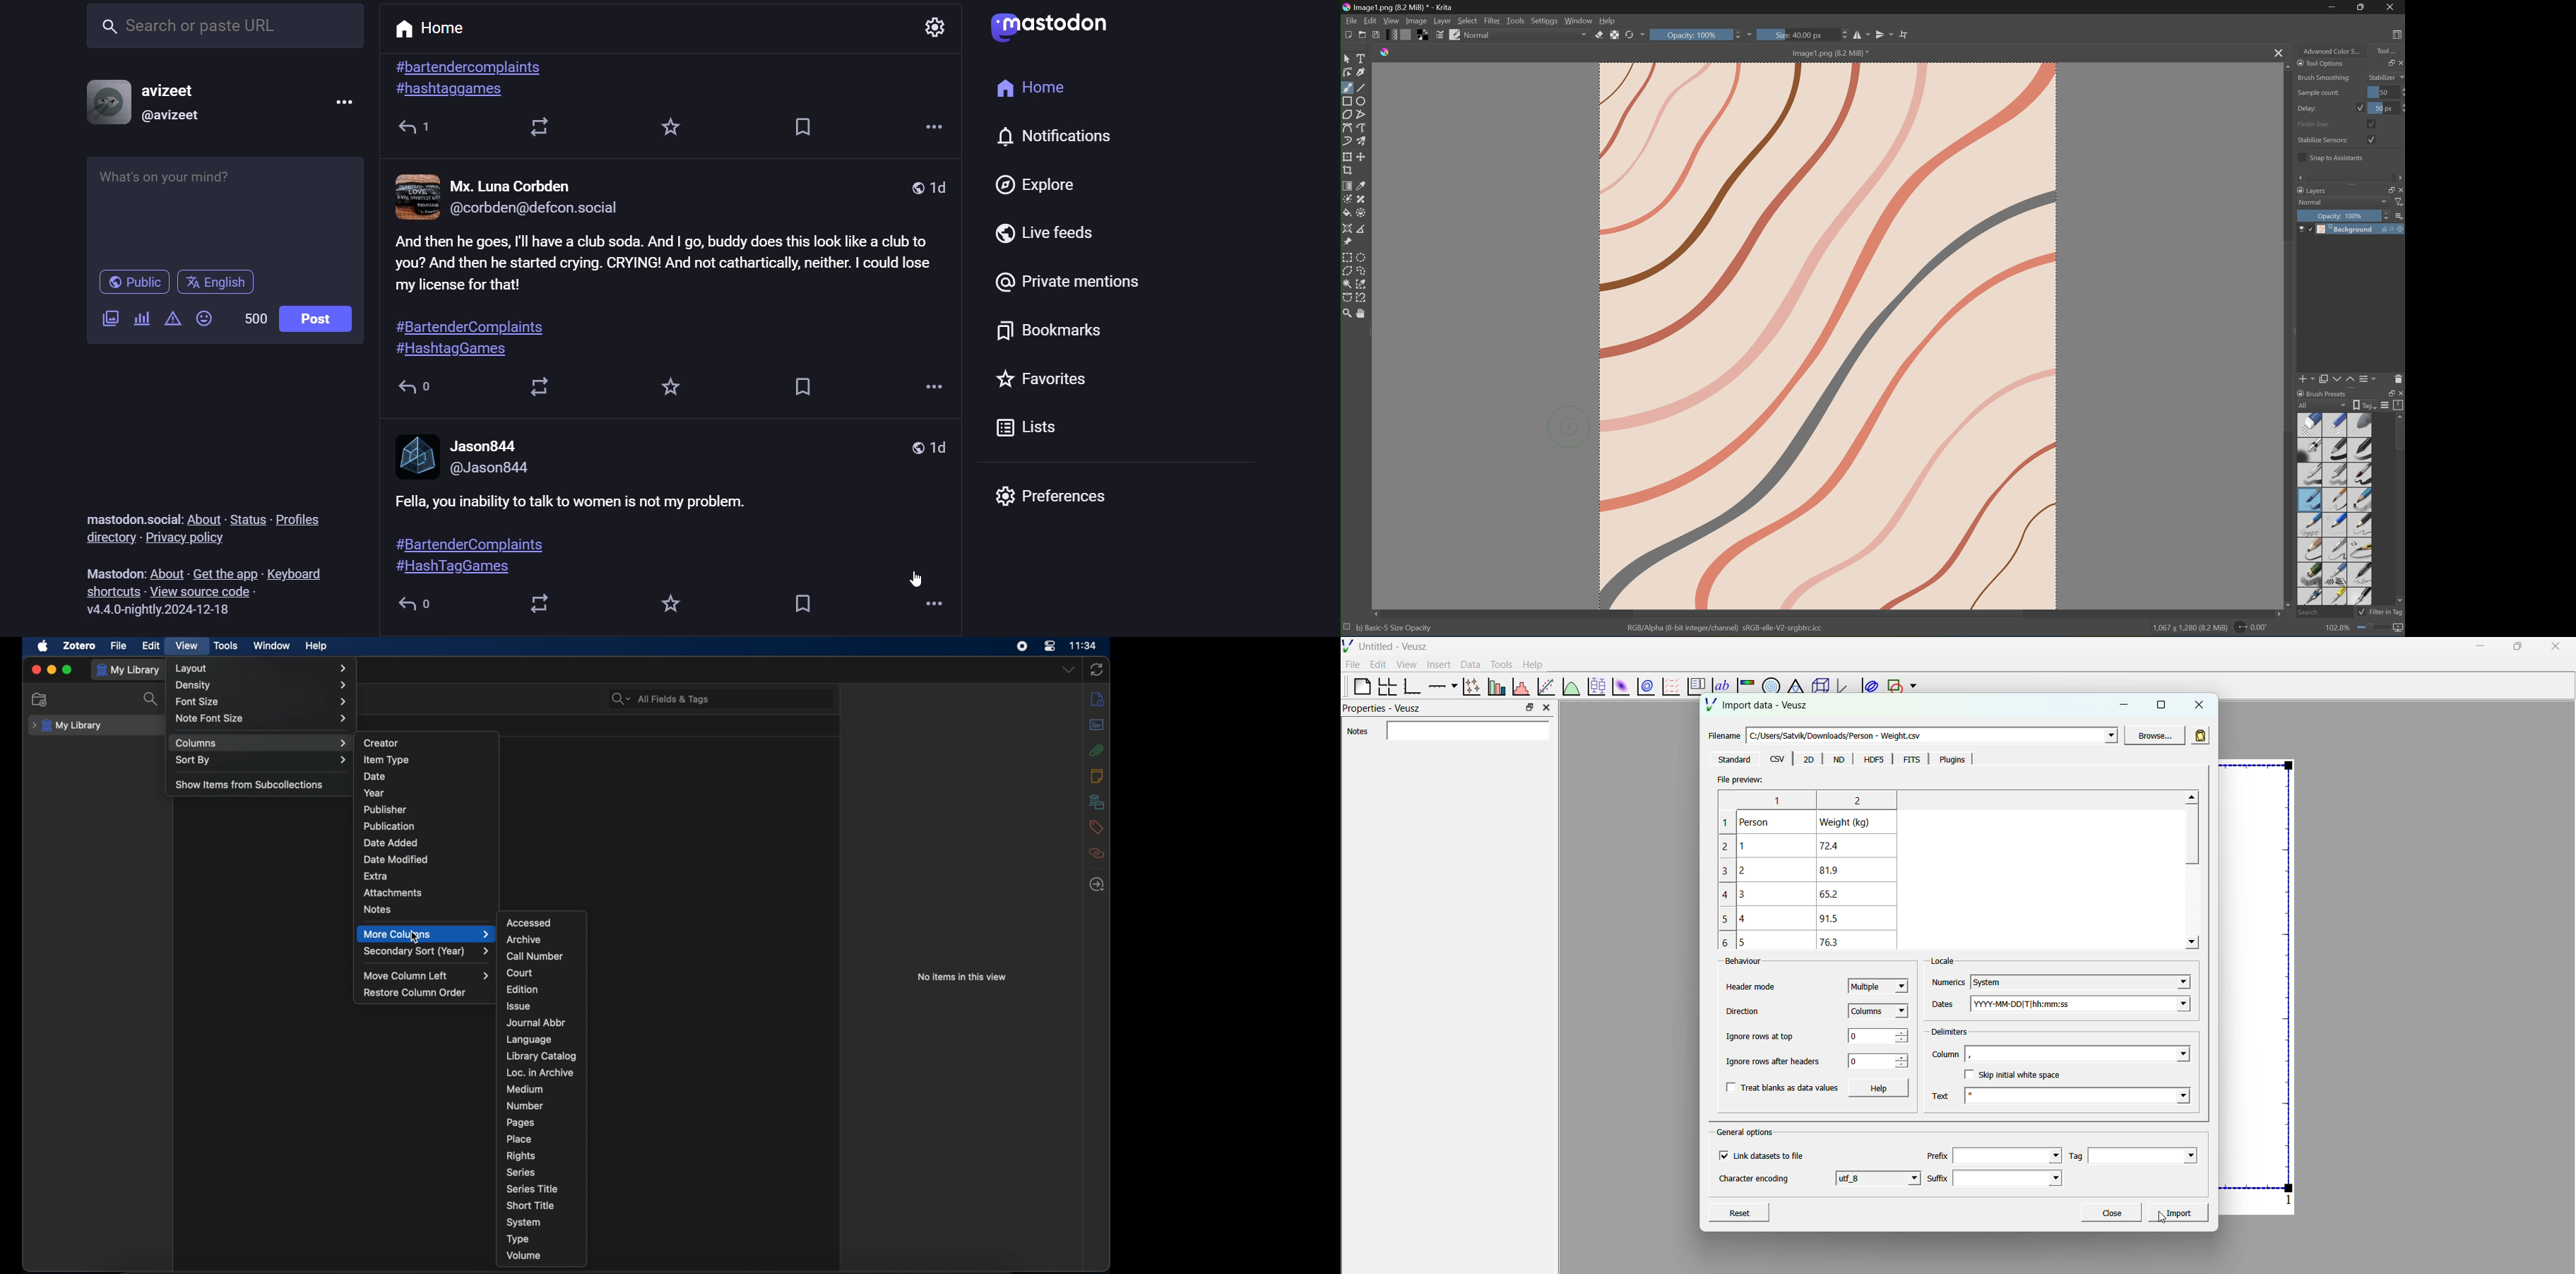 The image size is (2576, 1288). Describe the element at coordinates (396, 859) in the screenshot. I see `date modified` at that location.